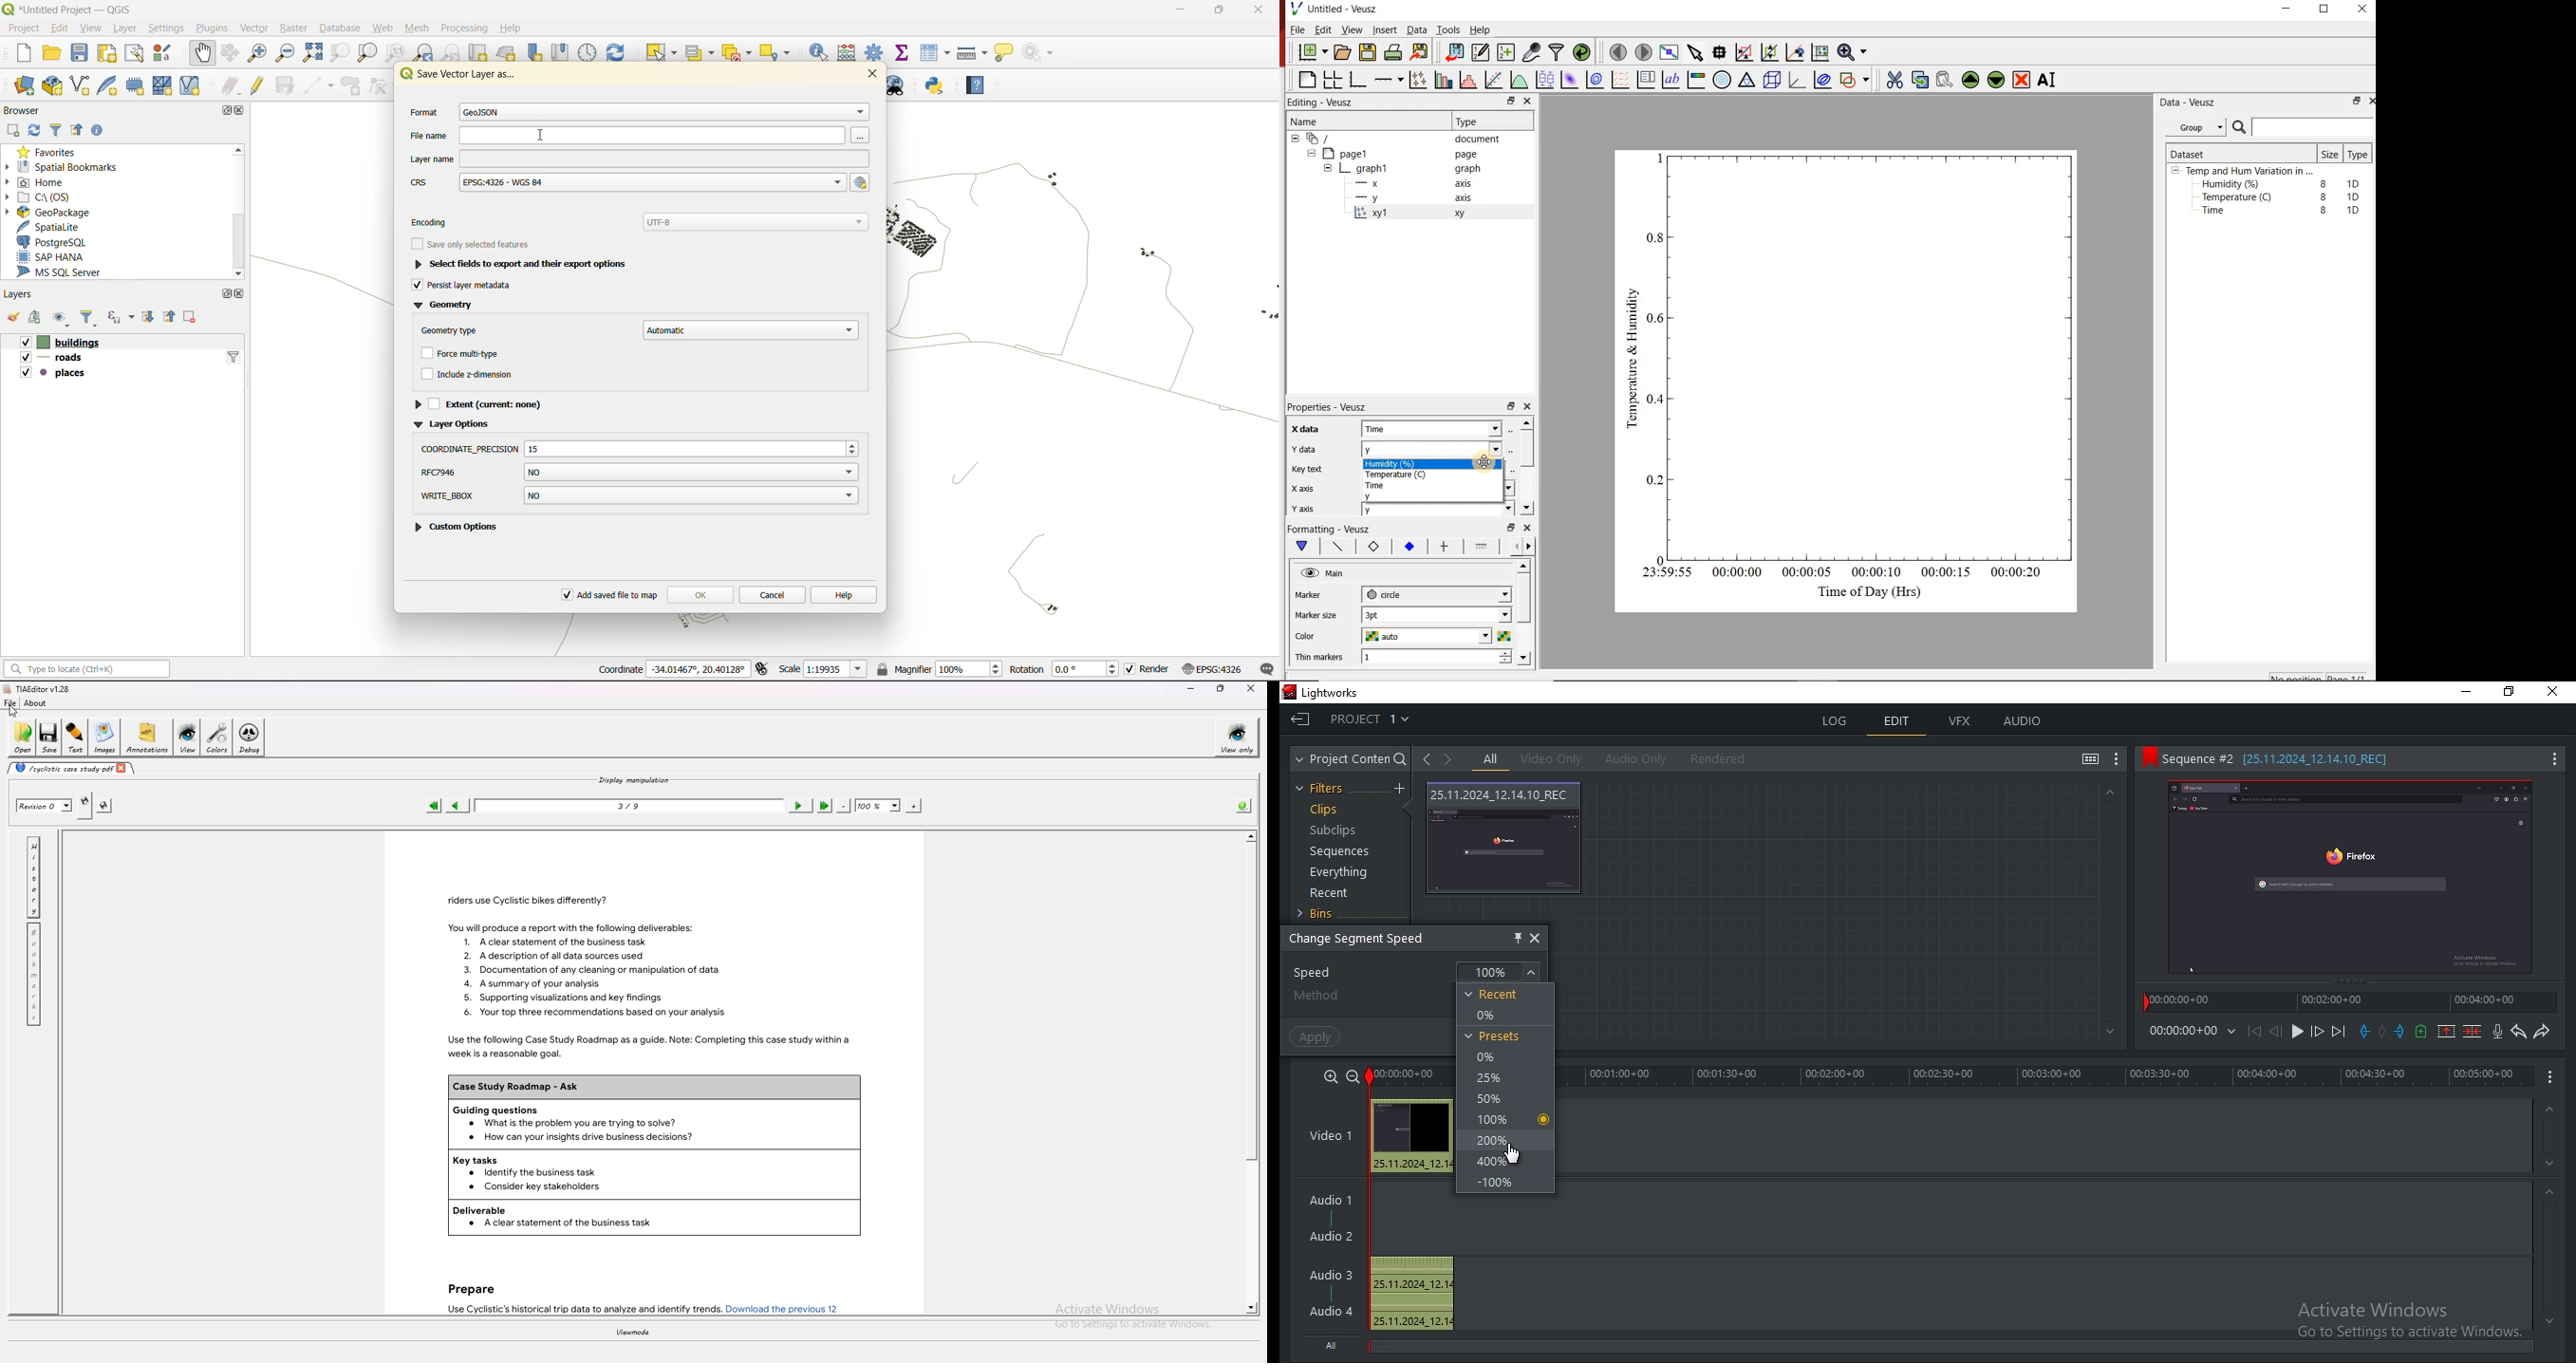 The image size is (2576, 1372). I want to click on graph, so click(1373, 168).